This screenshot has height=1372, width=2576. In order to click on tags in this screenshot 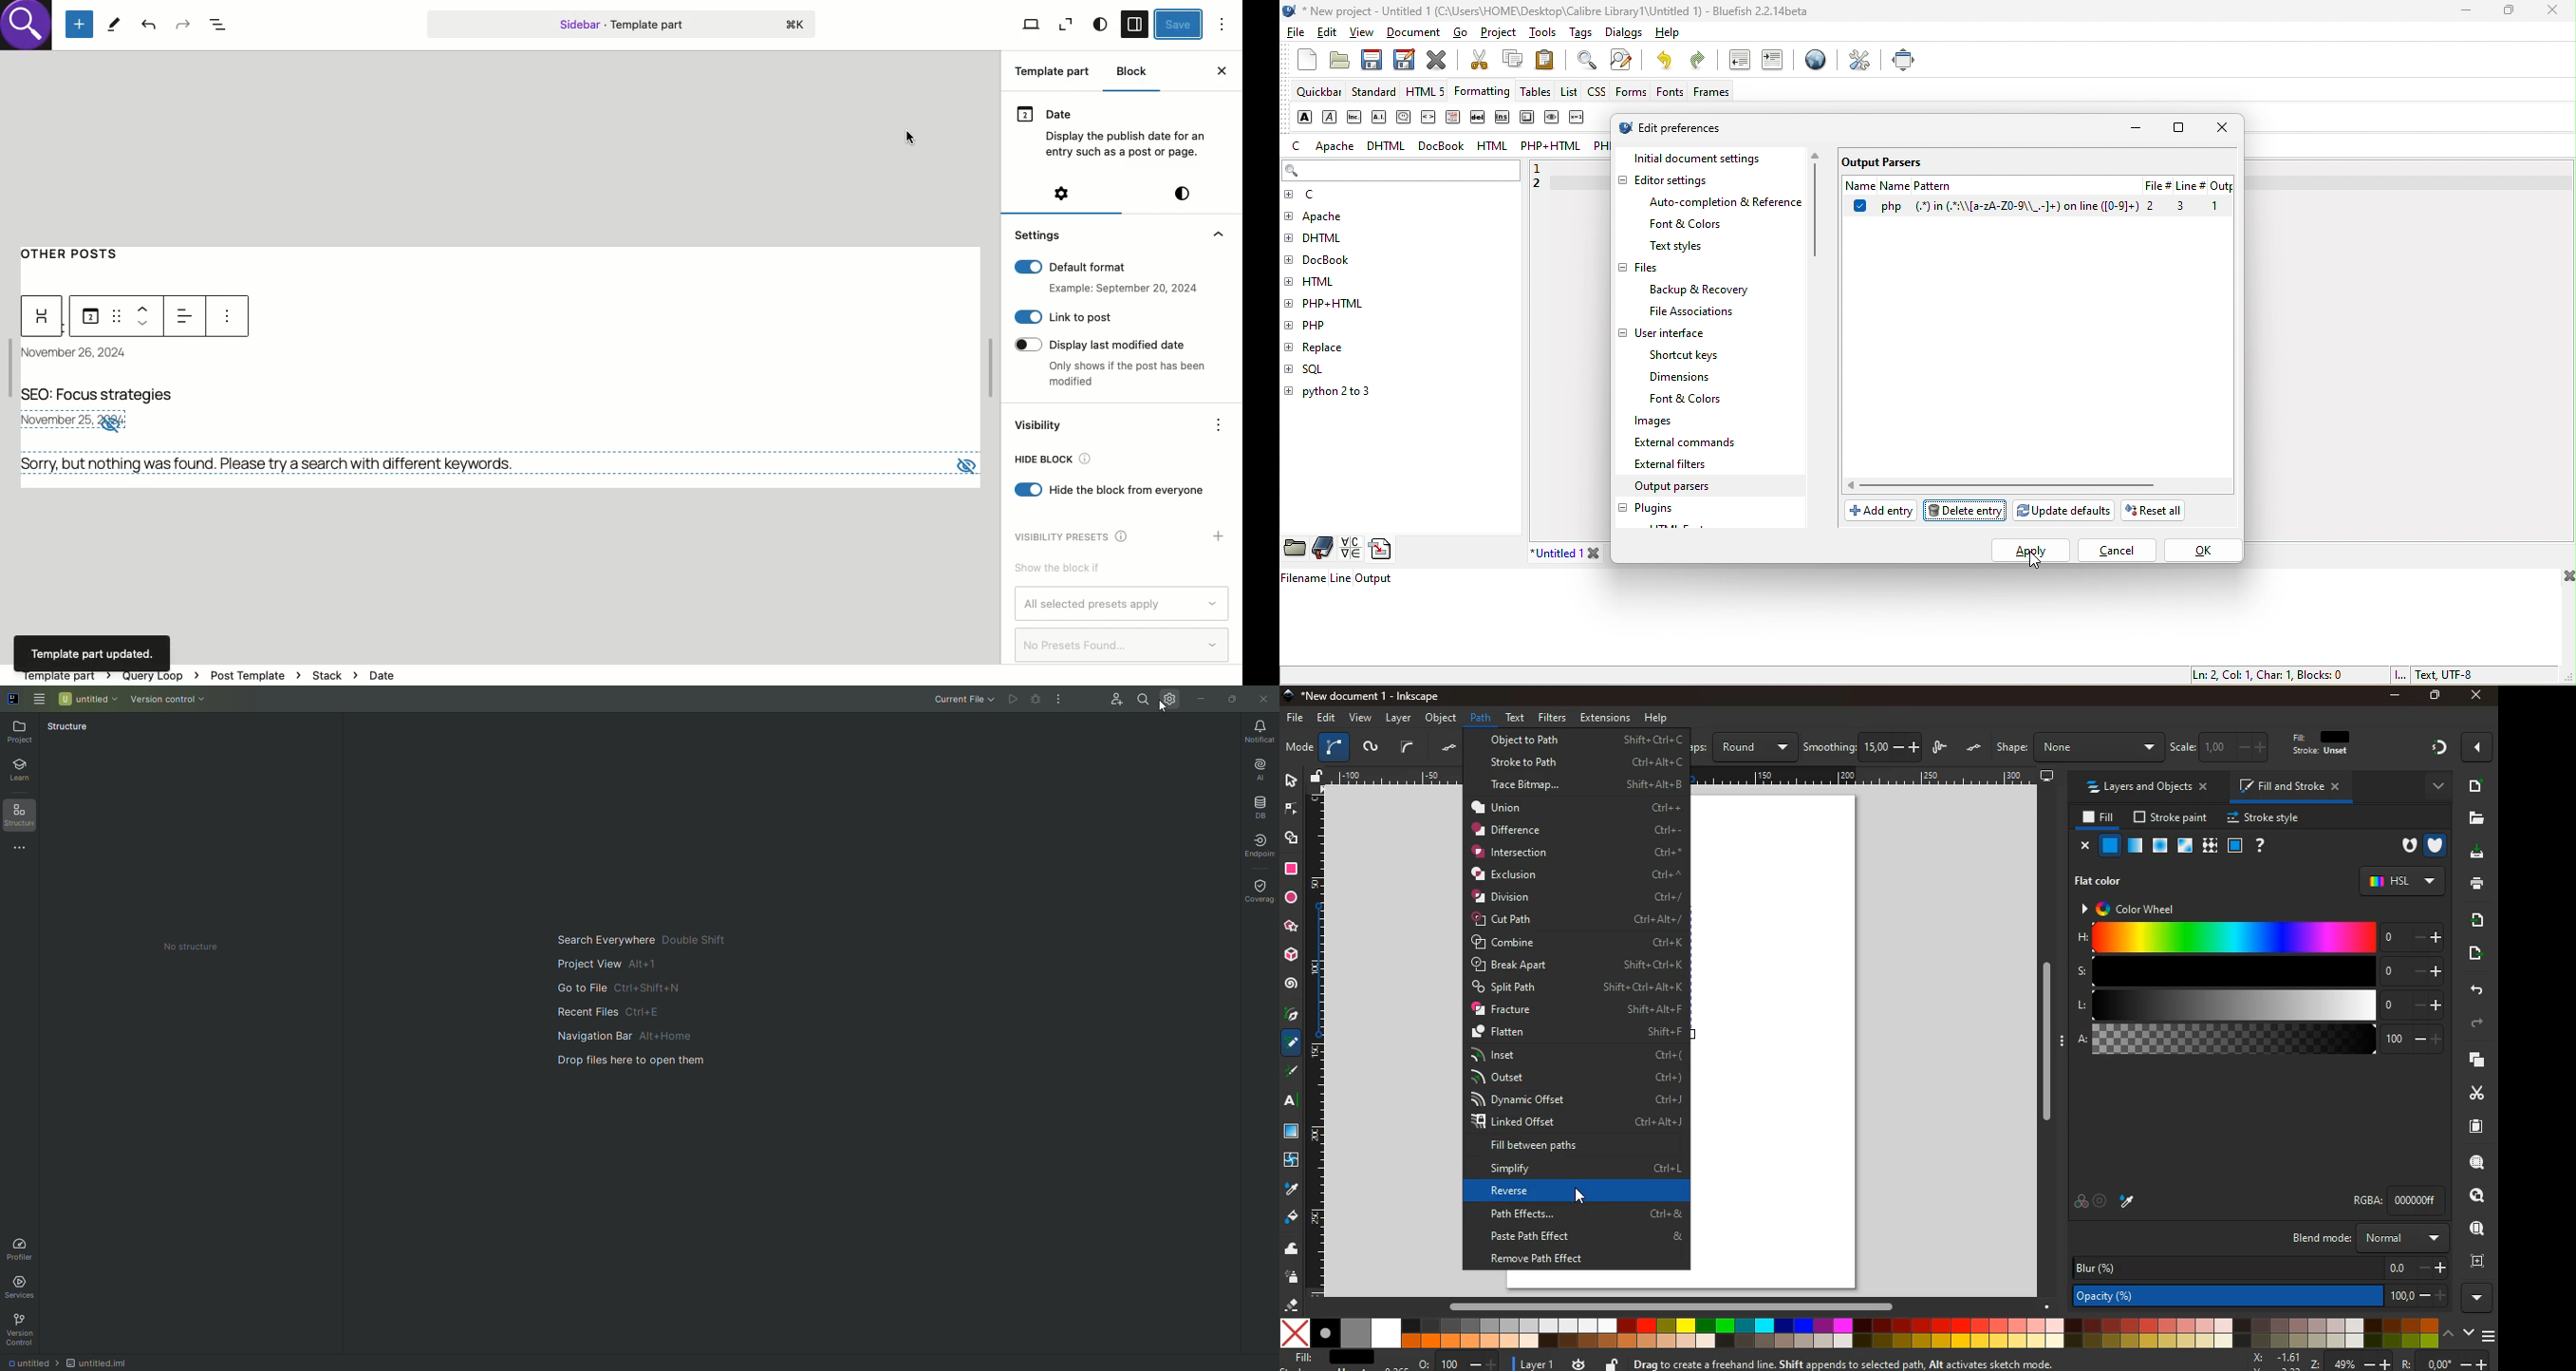, I will do `click(1578, 34)`.